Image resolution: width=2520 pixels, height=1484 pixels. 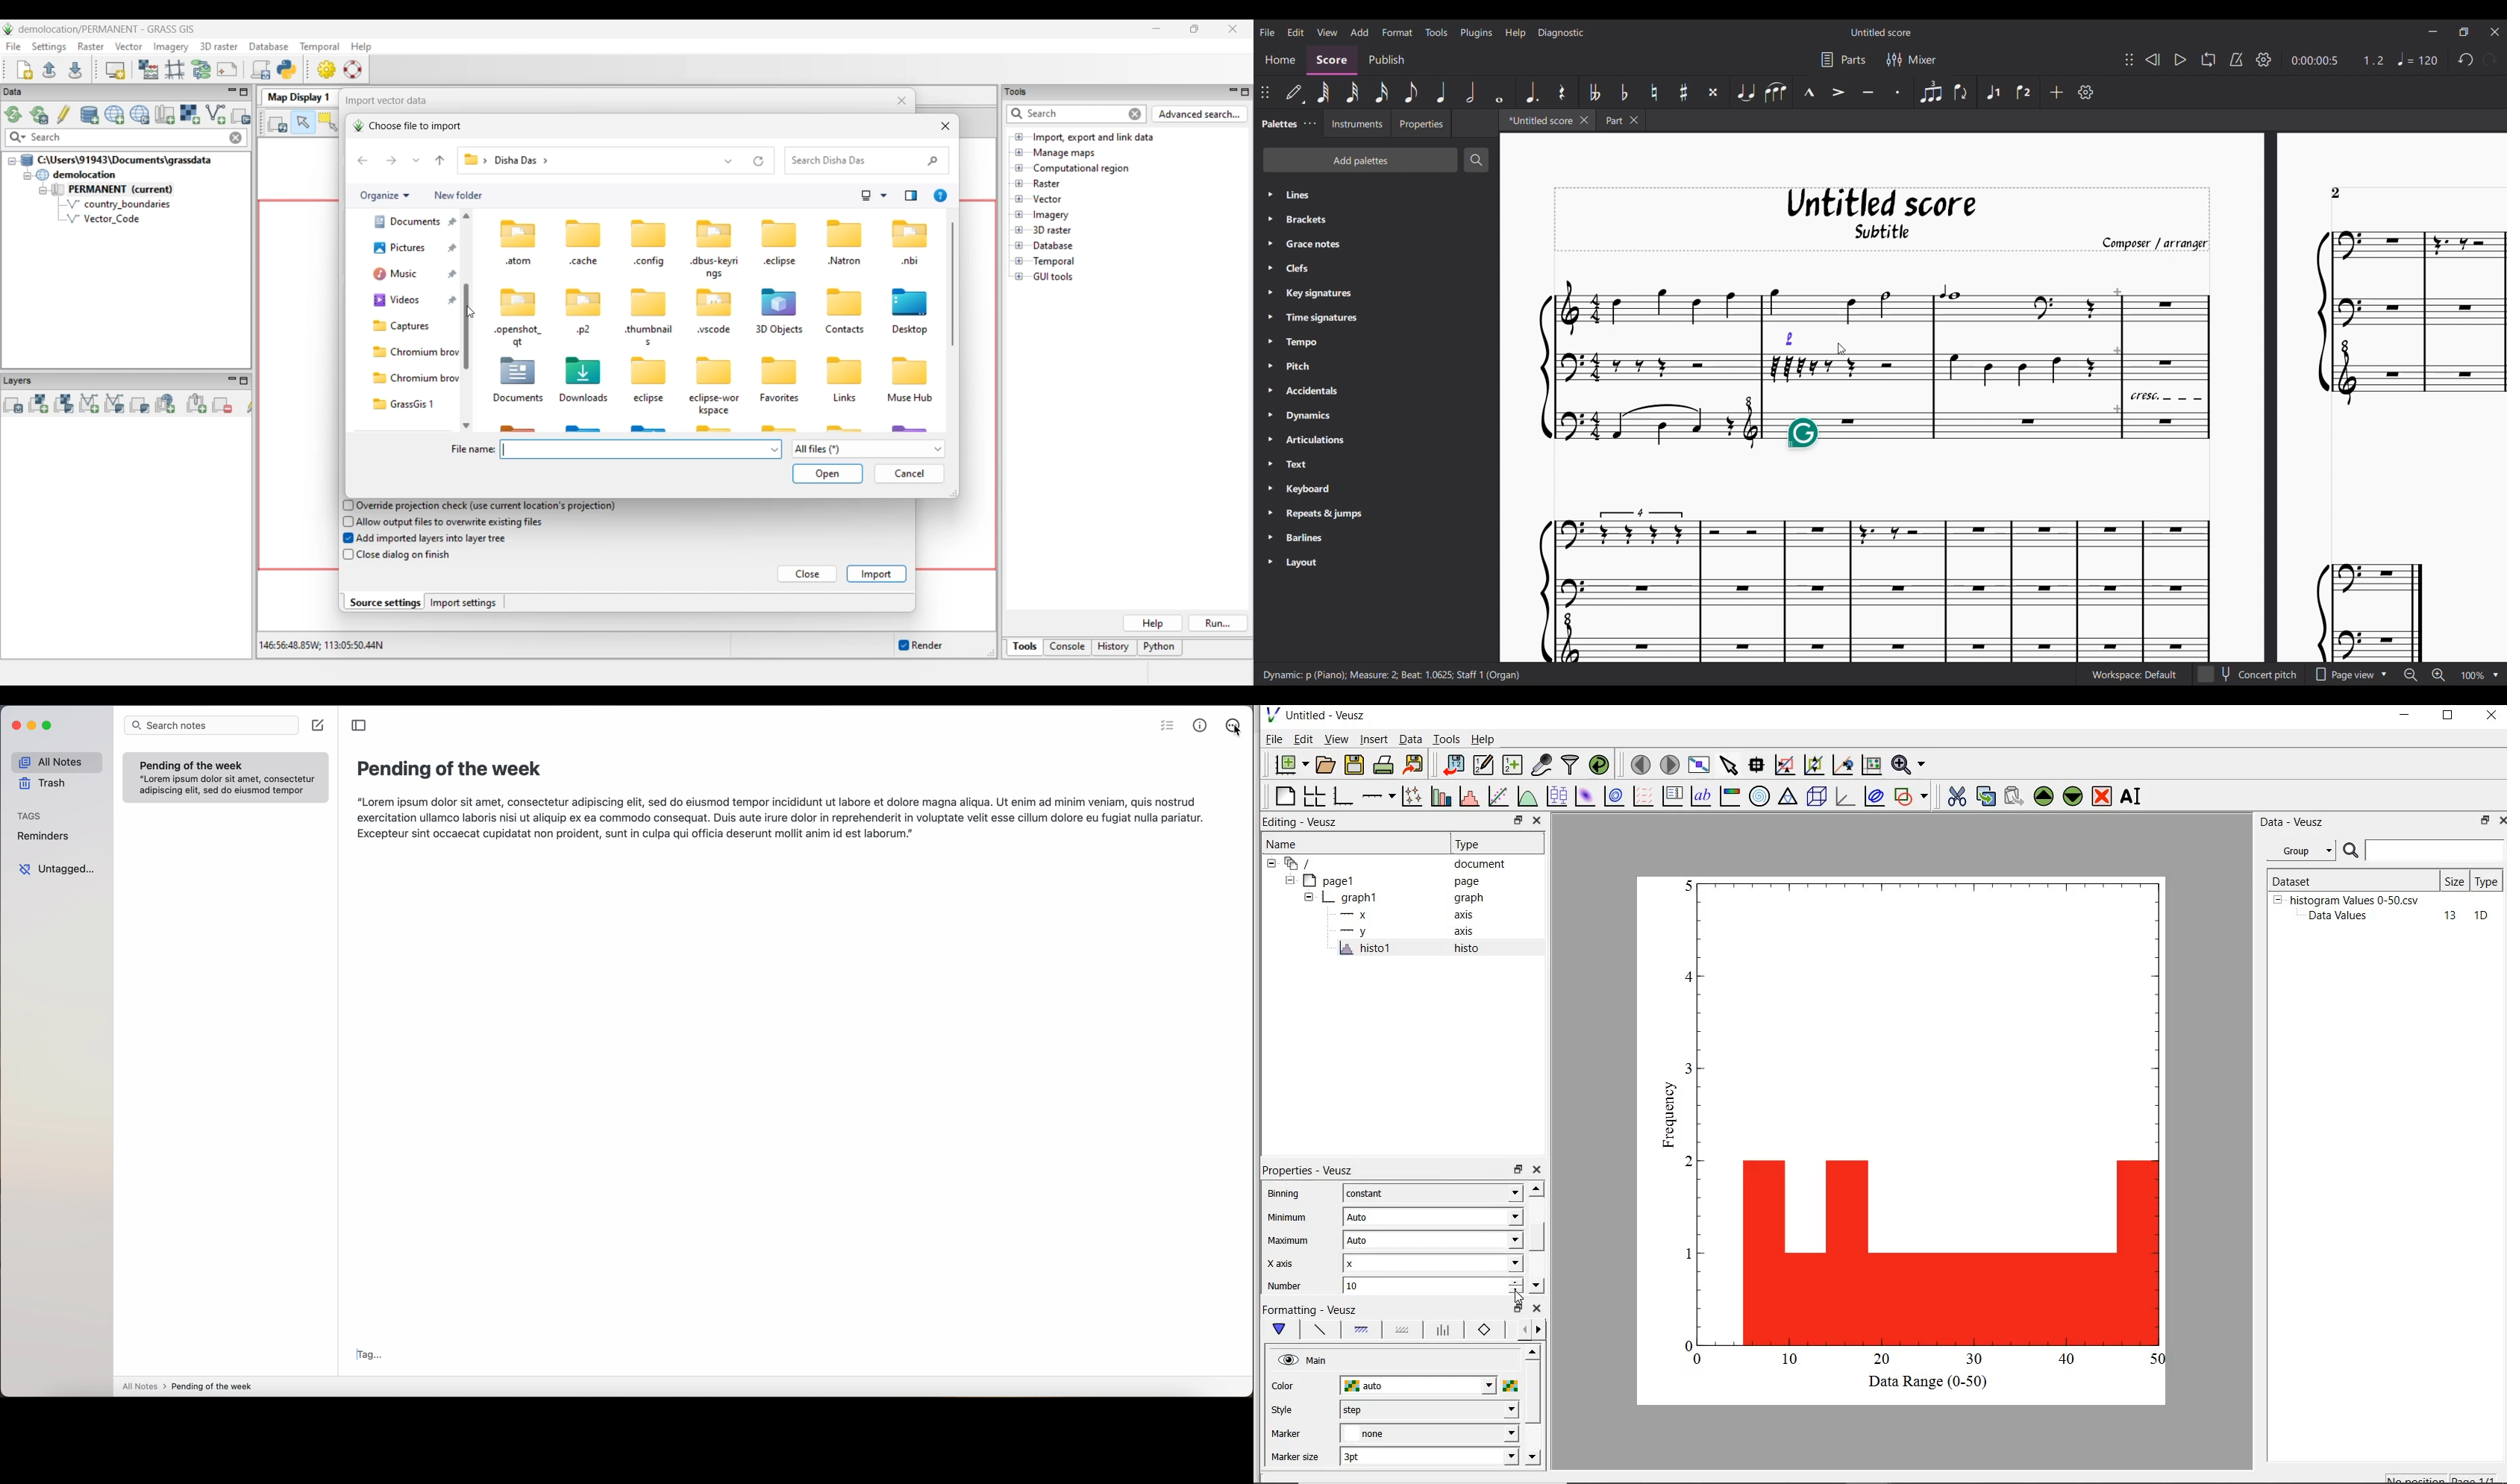 I want to click on Toggle sharp, so click(x=1684, y=92).